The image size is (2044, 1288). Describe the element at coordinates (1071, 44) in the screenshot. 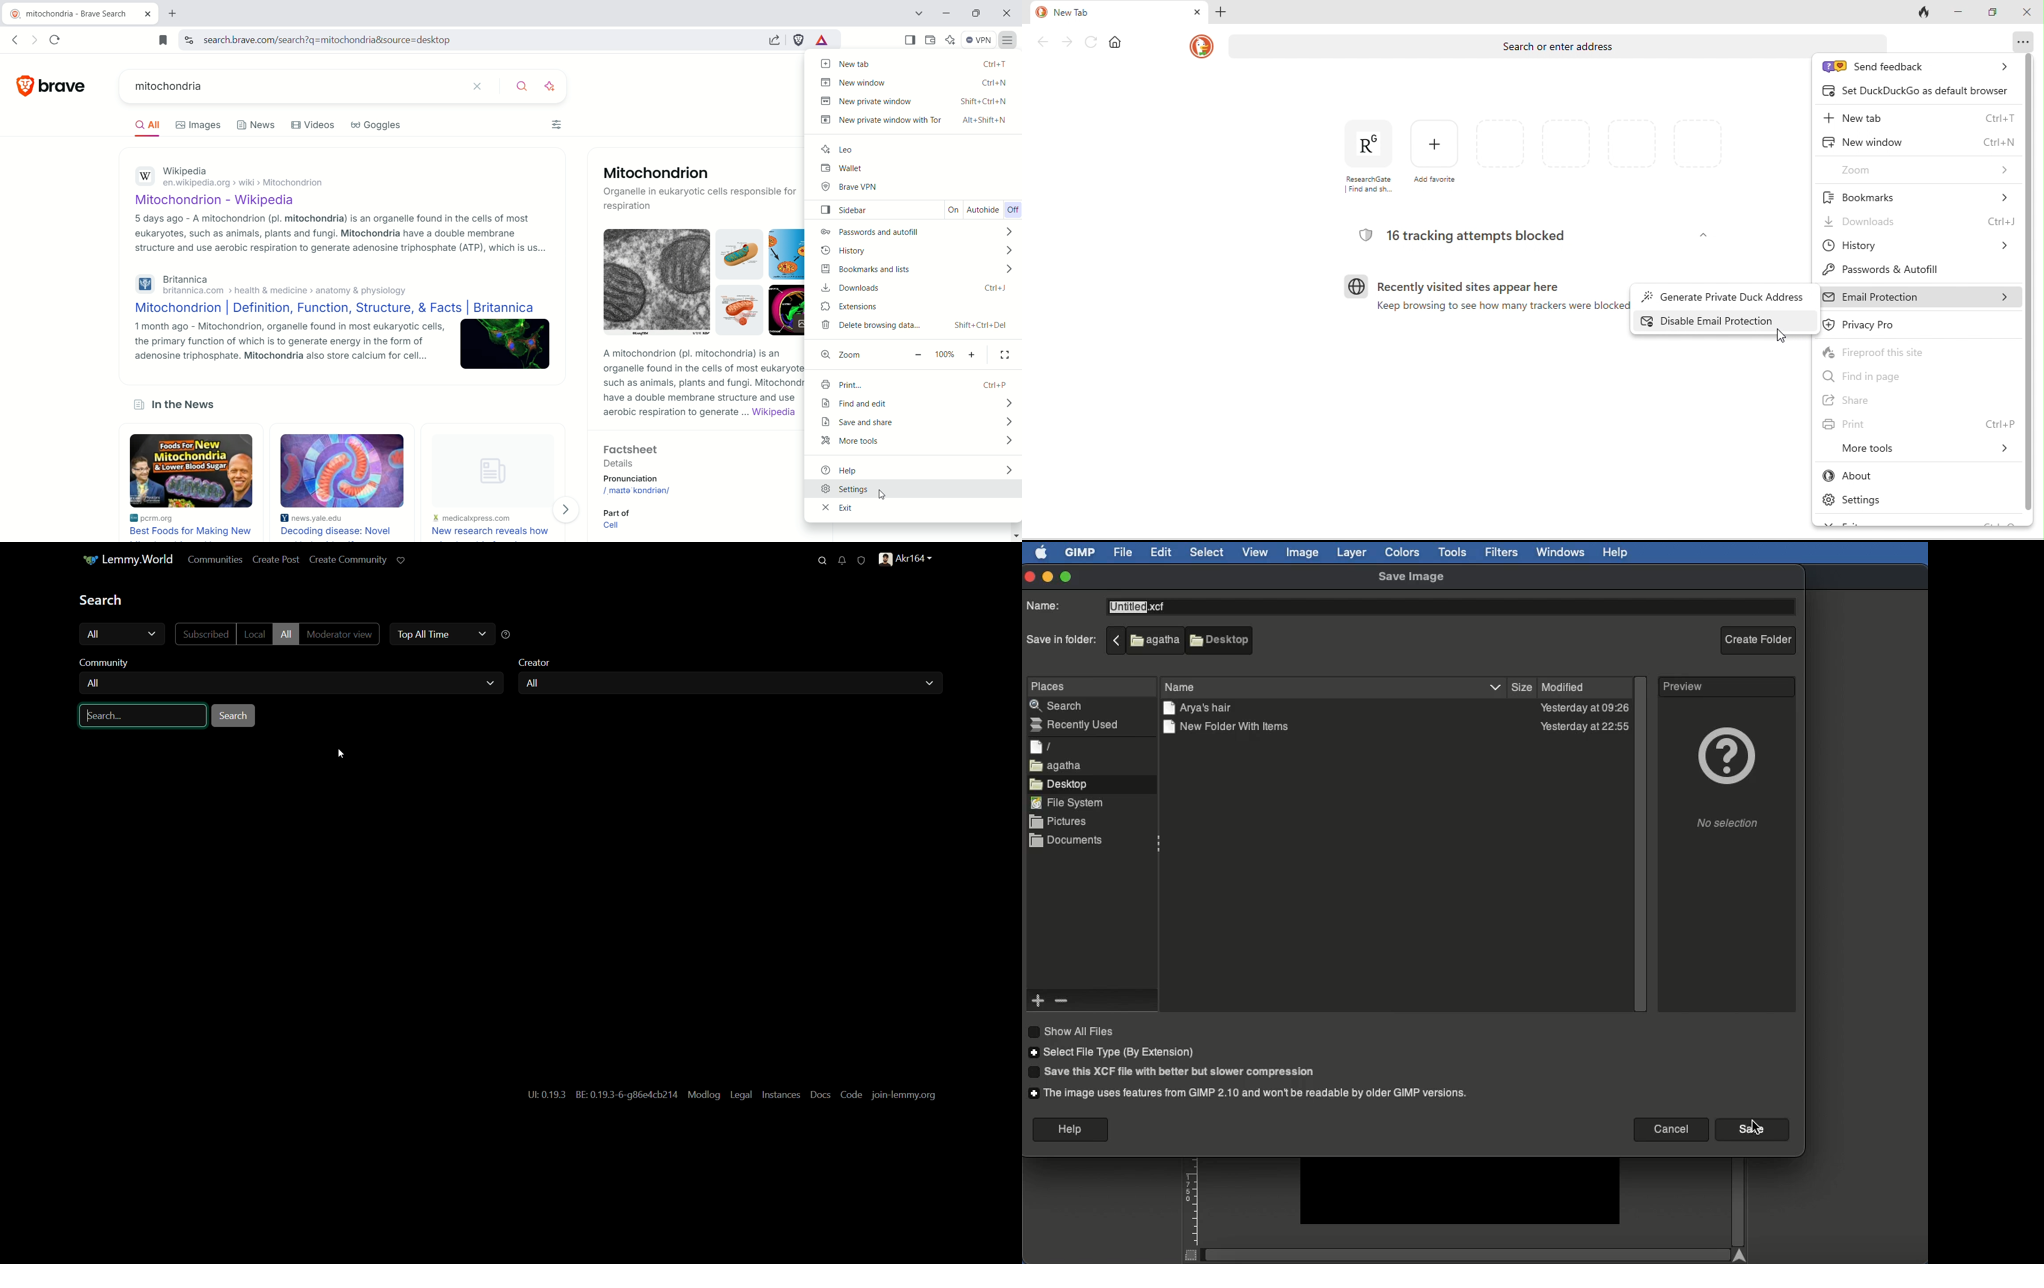

I see `forward` at that location.